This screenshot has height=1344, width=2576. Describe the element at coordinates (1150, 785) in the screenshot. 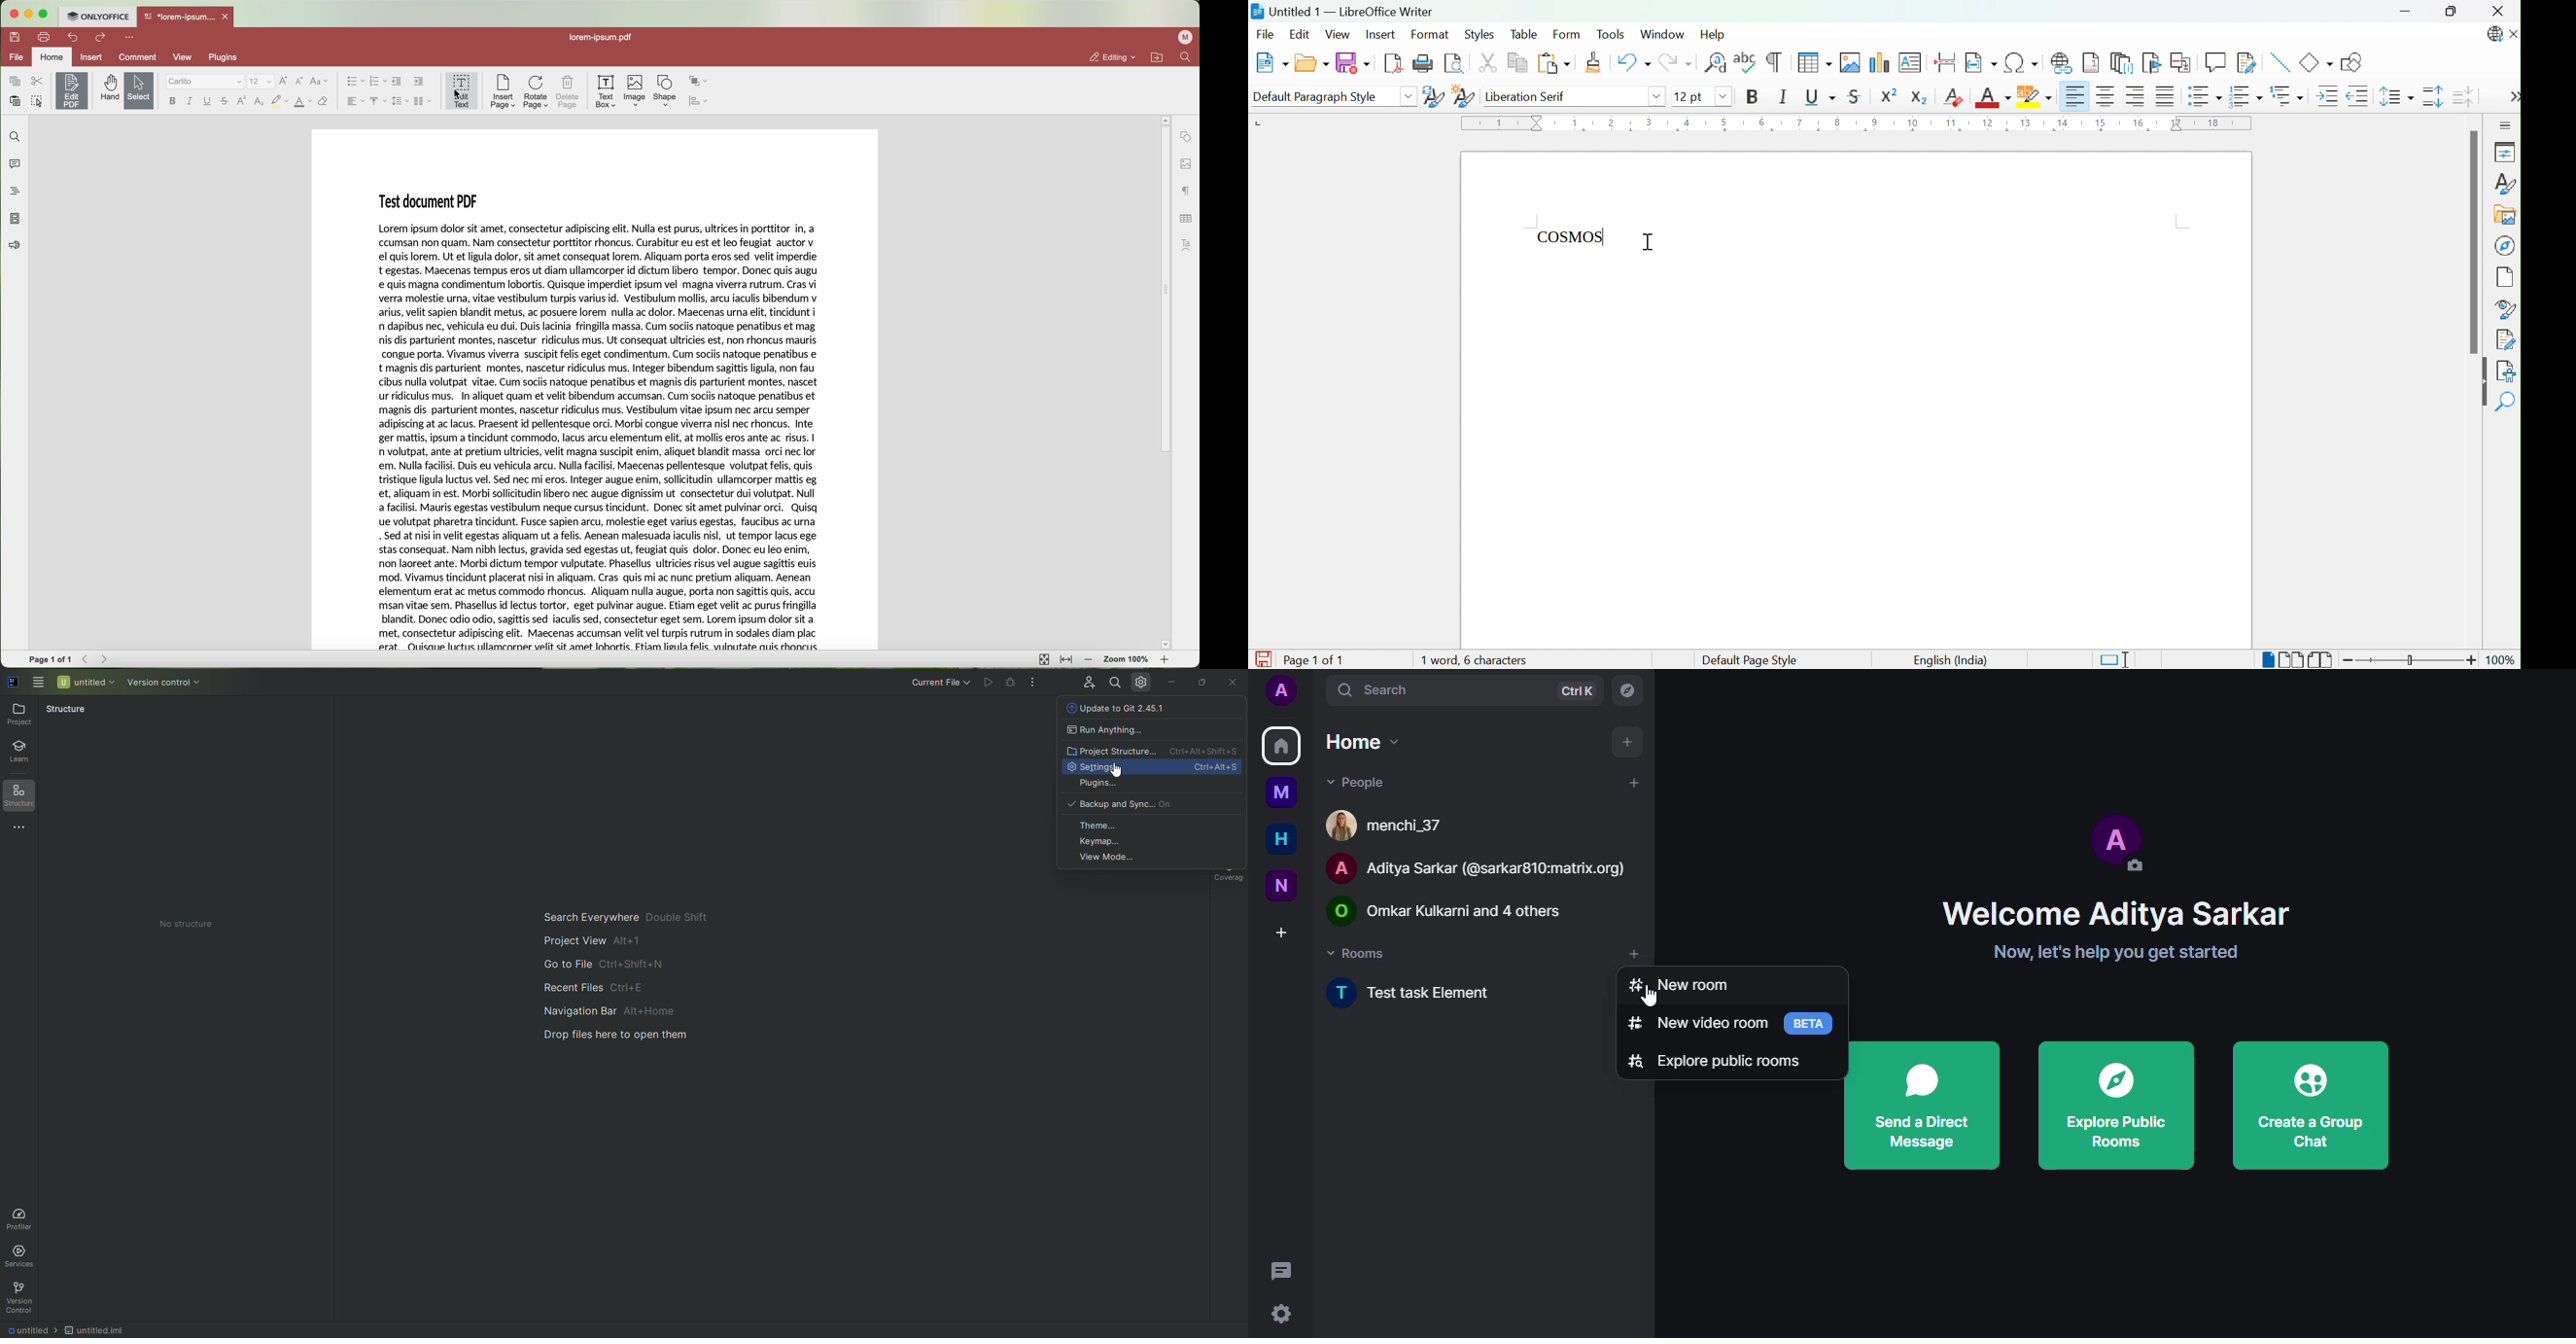

I see `Plugins` at that location.